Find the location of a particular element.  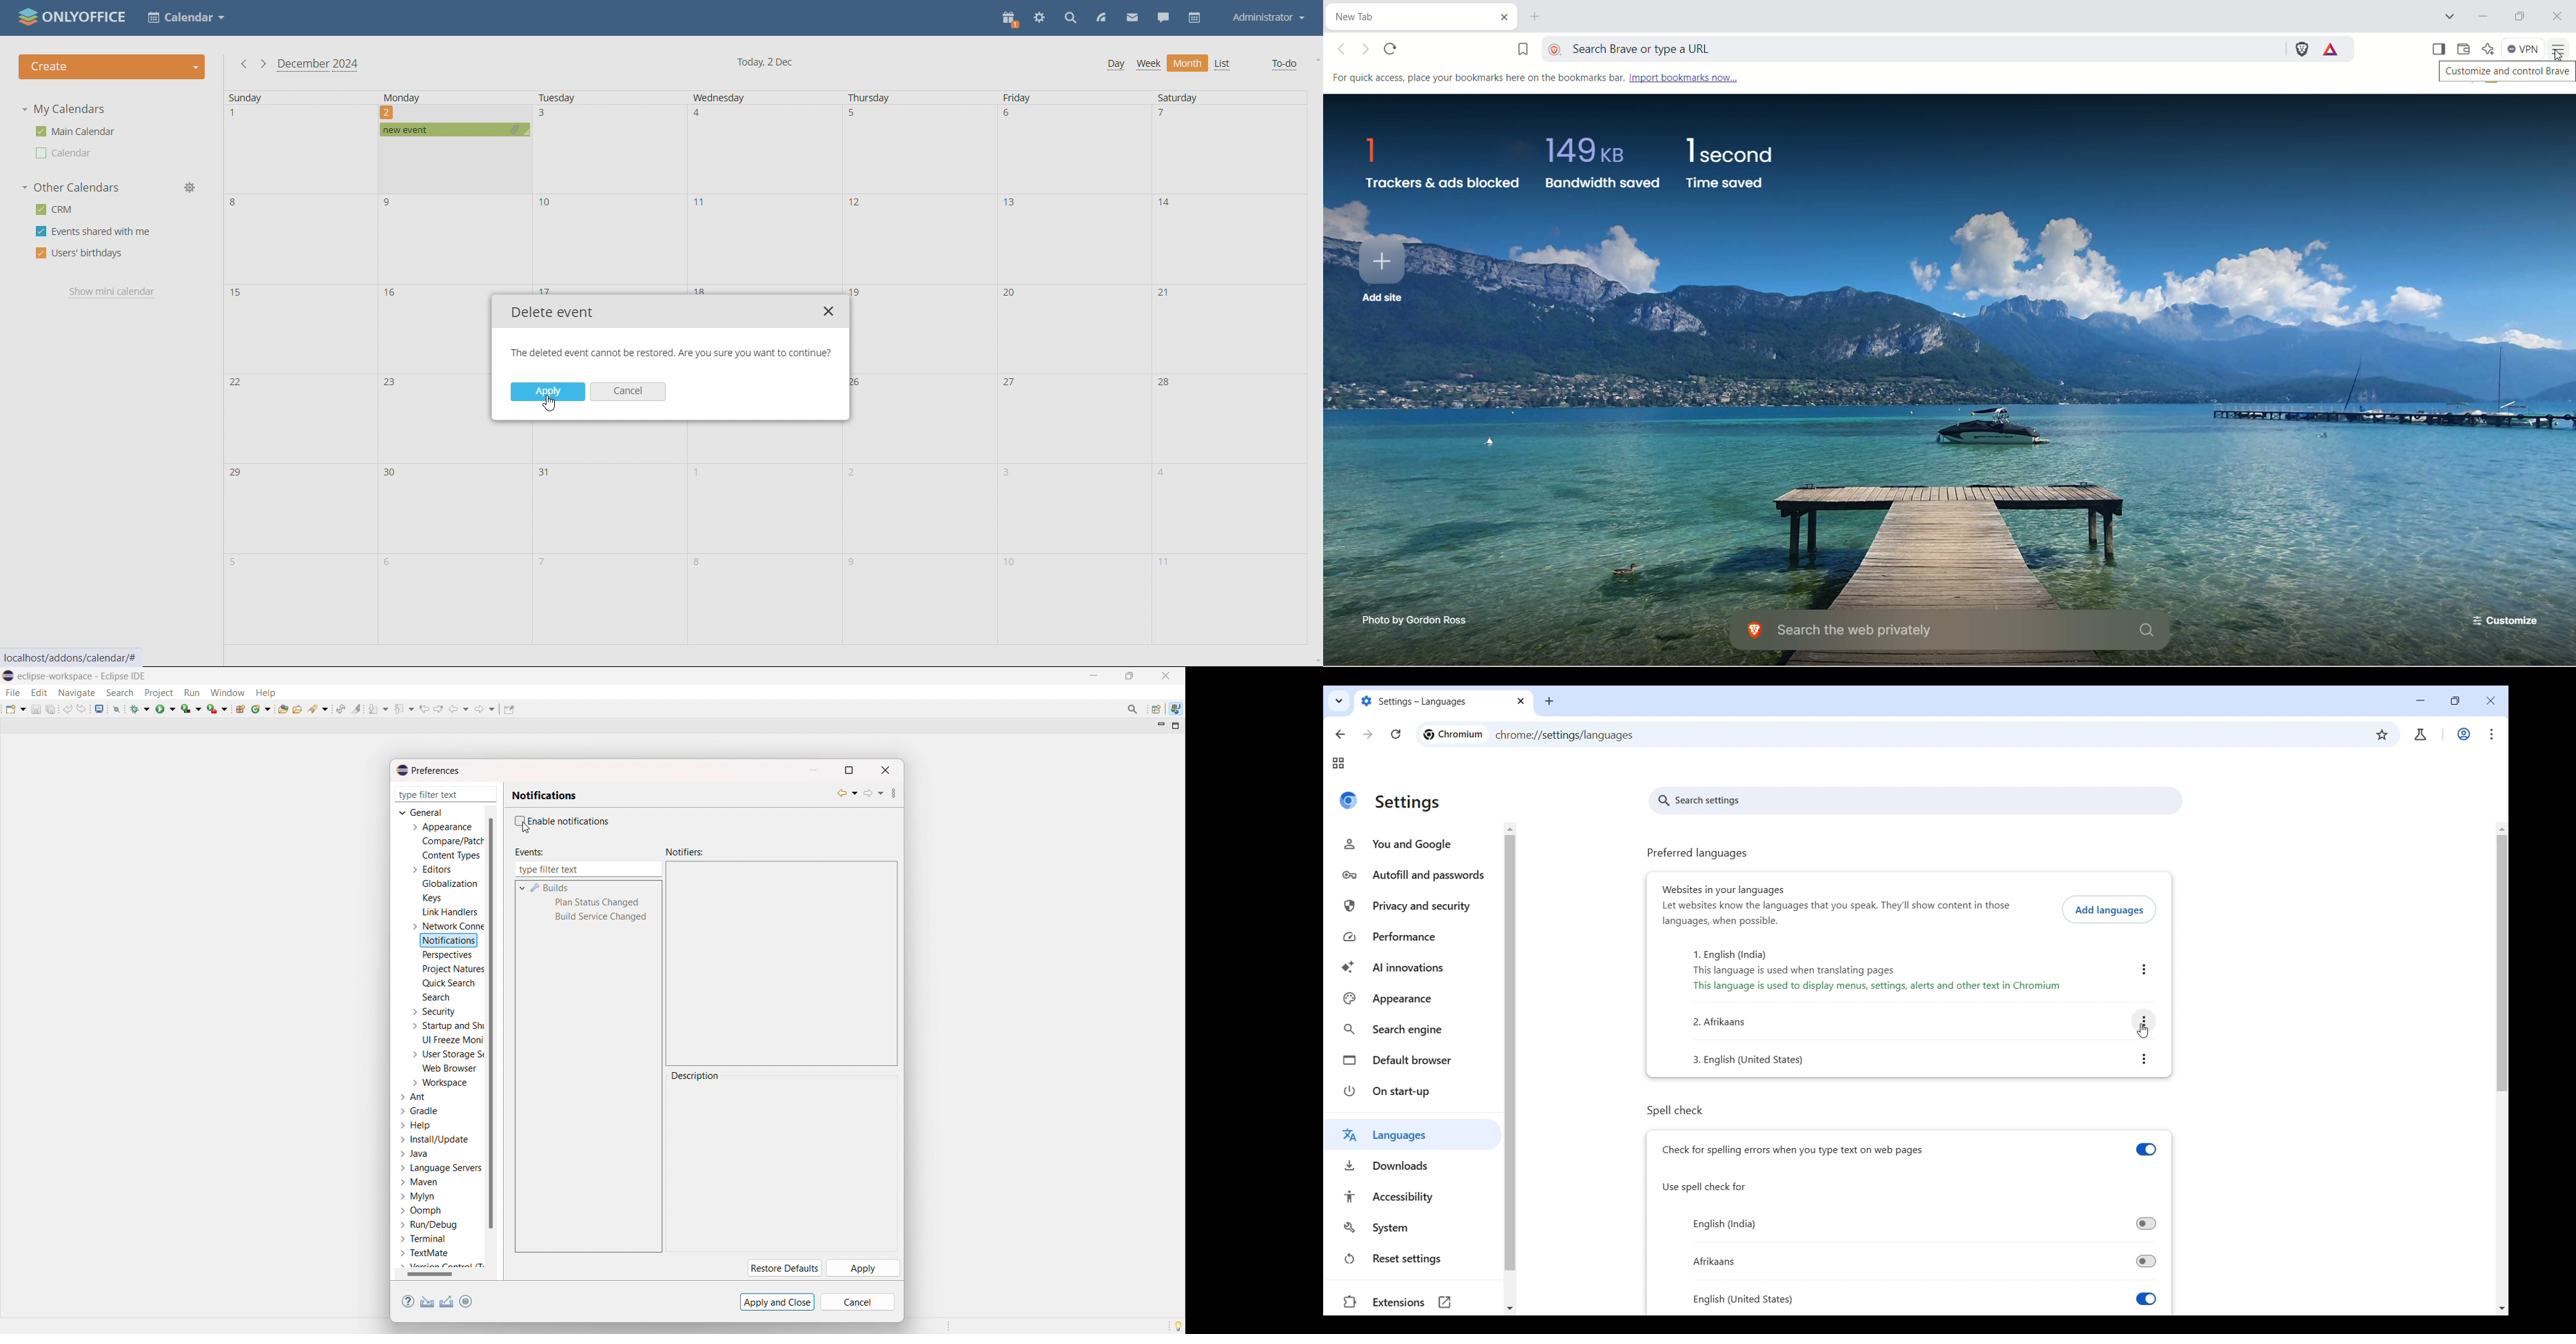

Vertical slide bar is located at coordinates (2502, 963).